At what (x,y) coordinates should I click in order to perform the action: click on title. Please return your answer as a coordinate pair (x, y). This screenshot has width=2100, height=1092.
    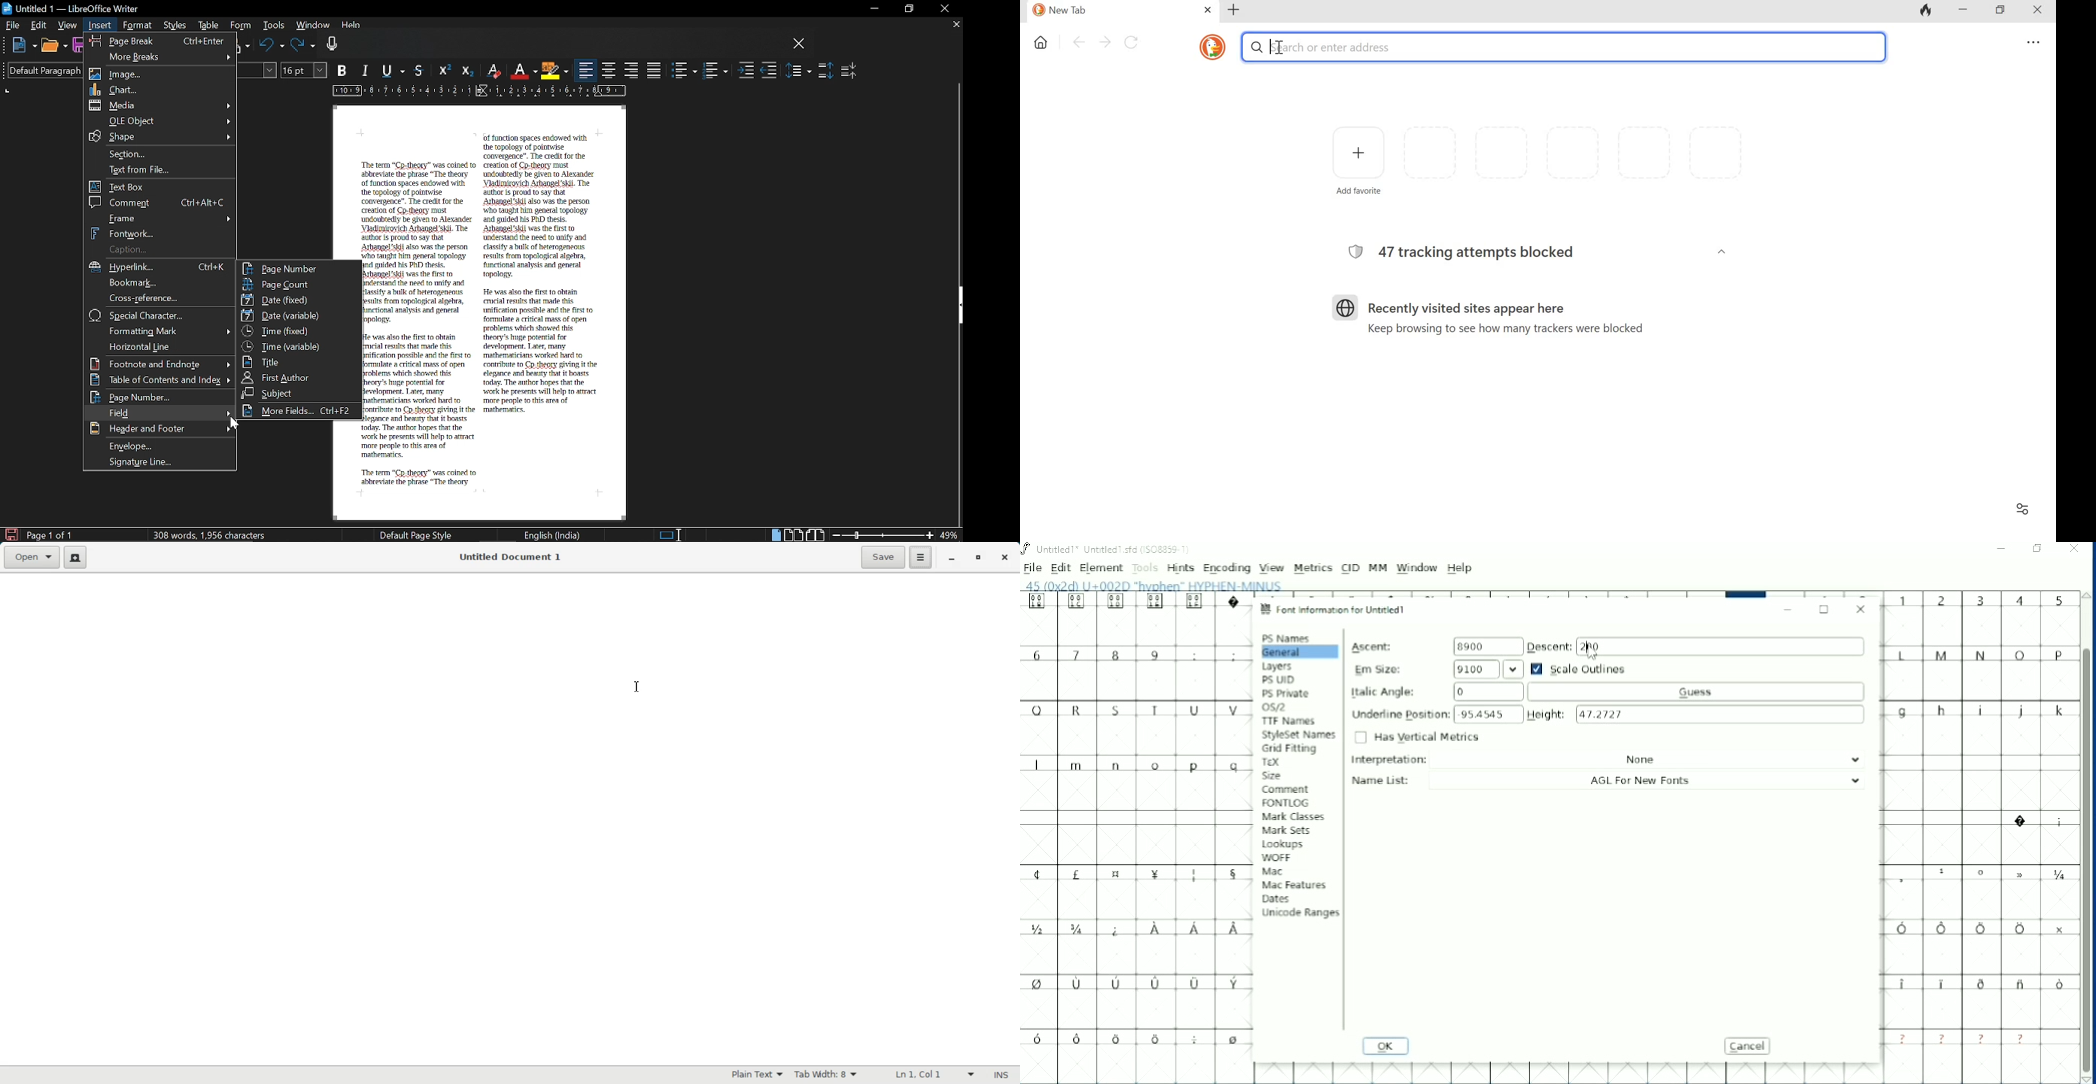
    Looking at the image, I should click on (297, 361).